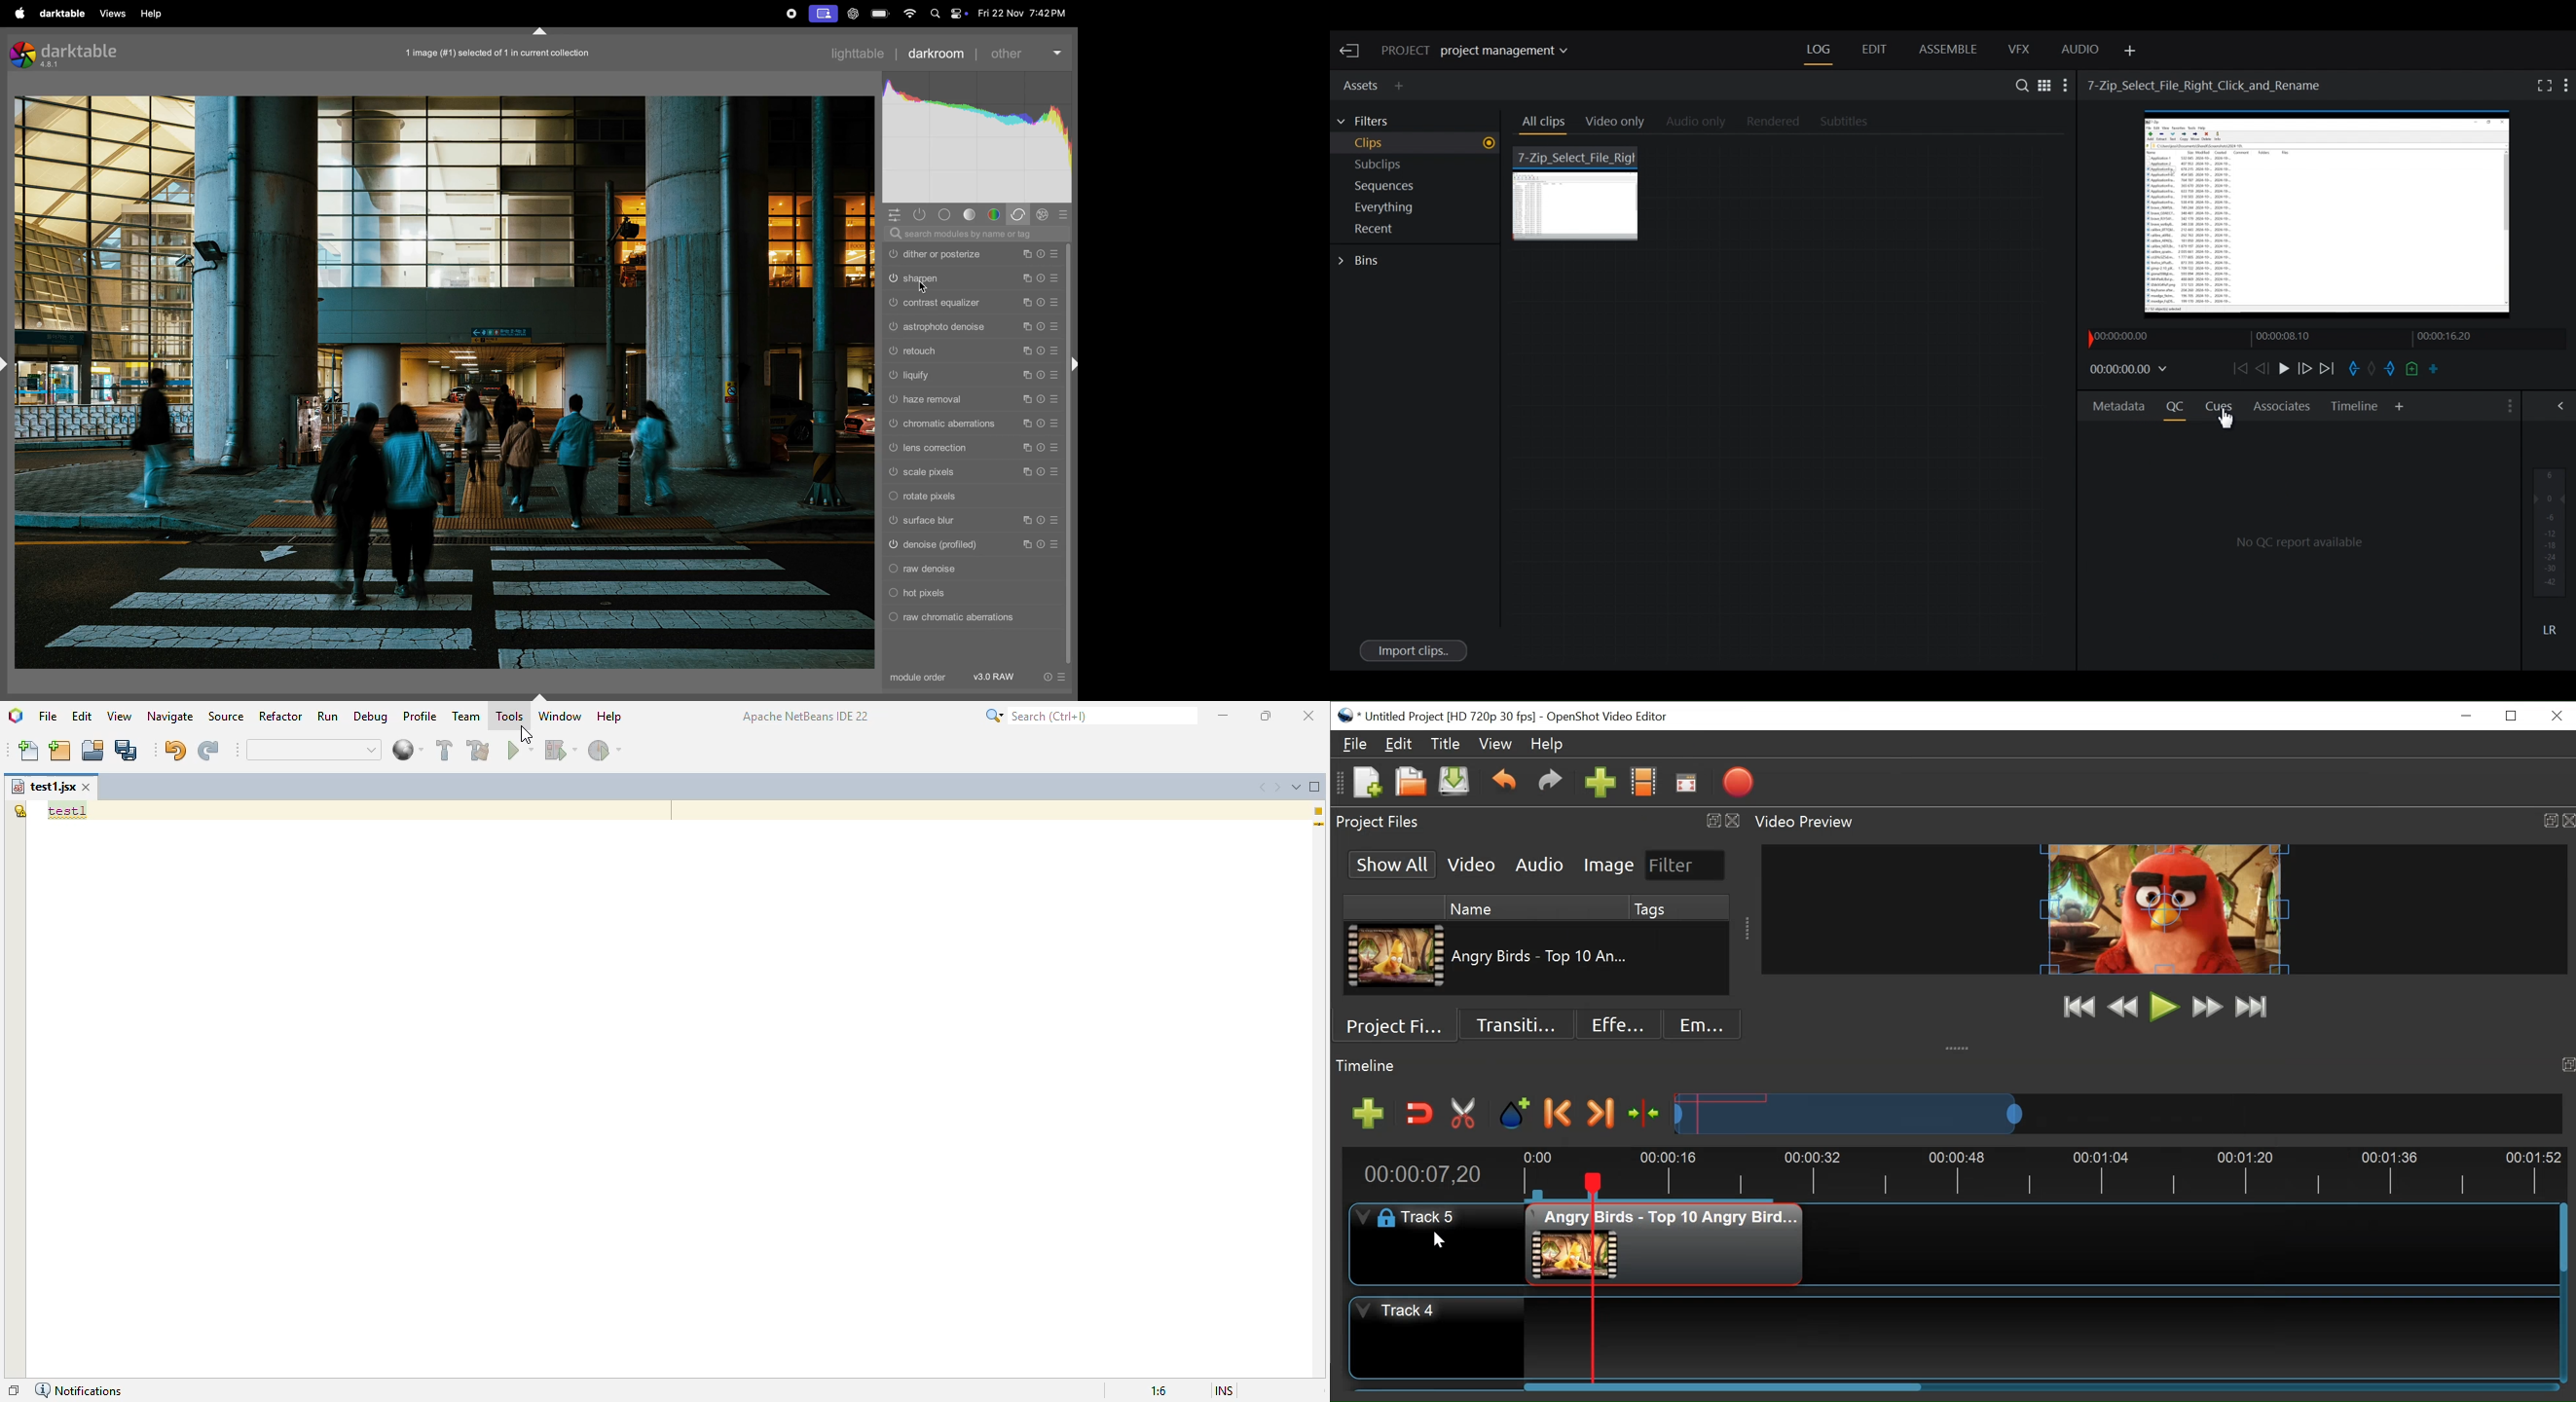 The image size is (2576, 1428). Describe the element at coordinates (972, 303) in the screenshot. I see `contras equalizer` at that location.